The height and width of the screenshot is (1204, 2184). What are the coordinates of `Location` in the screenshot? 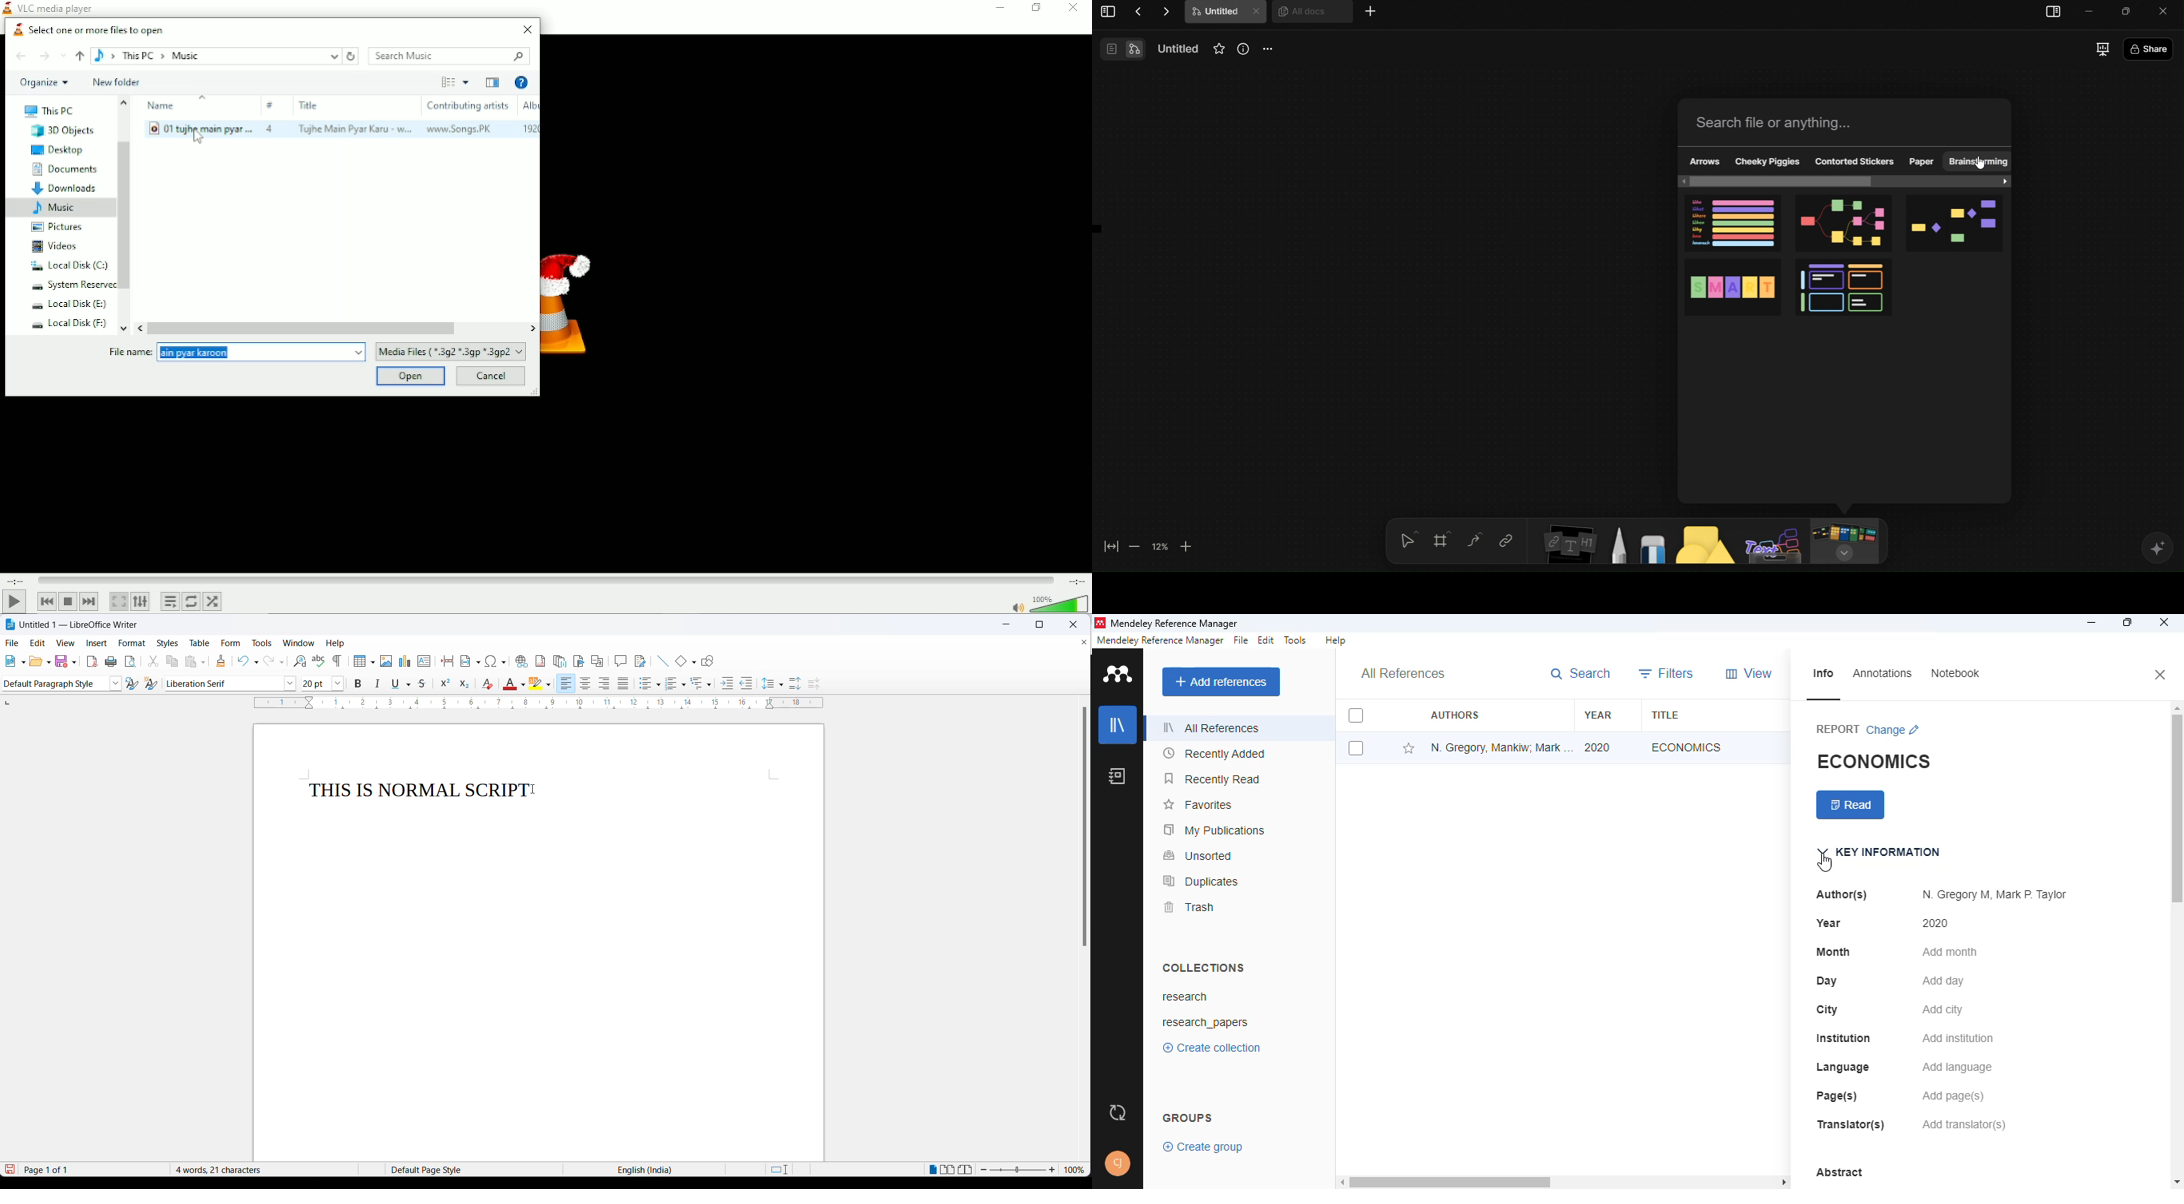 It's located at (216, 56).